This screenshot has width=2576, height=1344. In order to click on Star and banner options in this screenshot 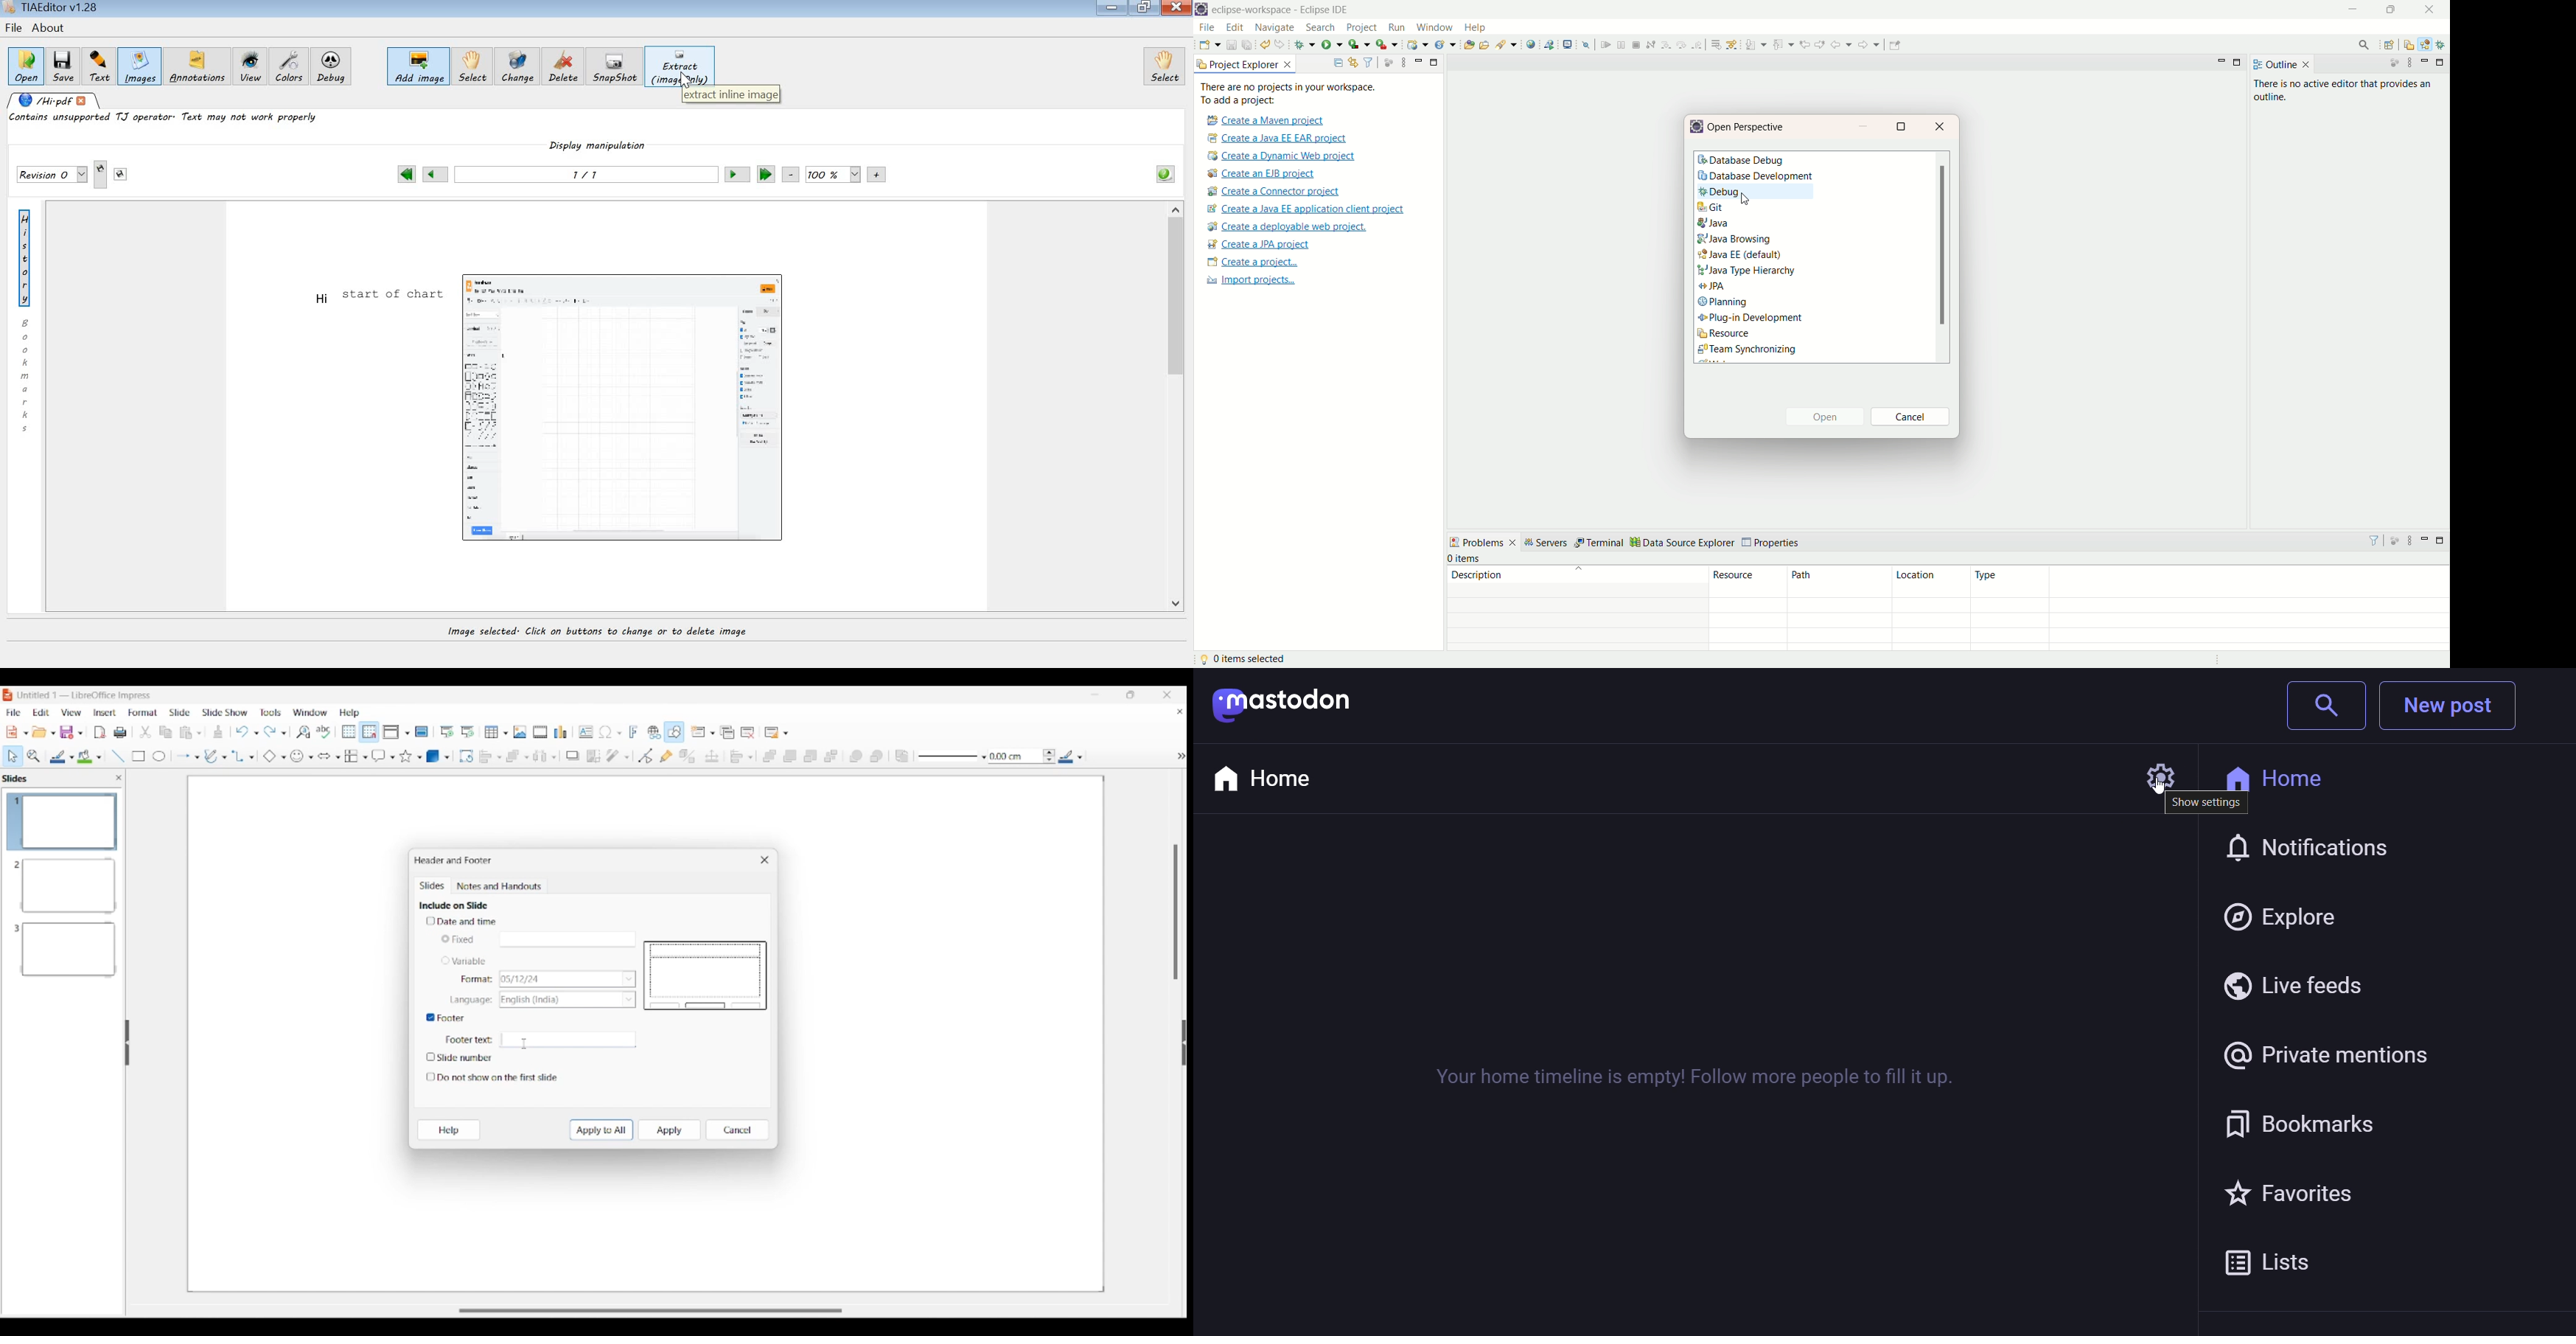, I will do `click(411, 756)`.